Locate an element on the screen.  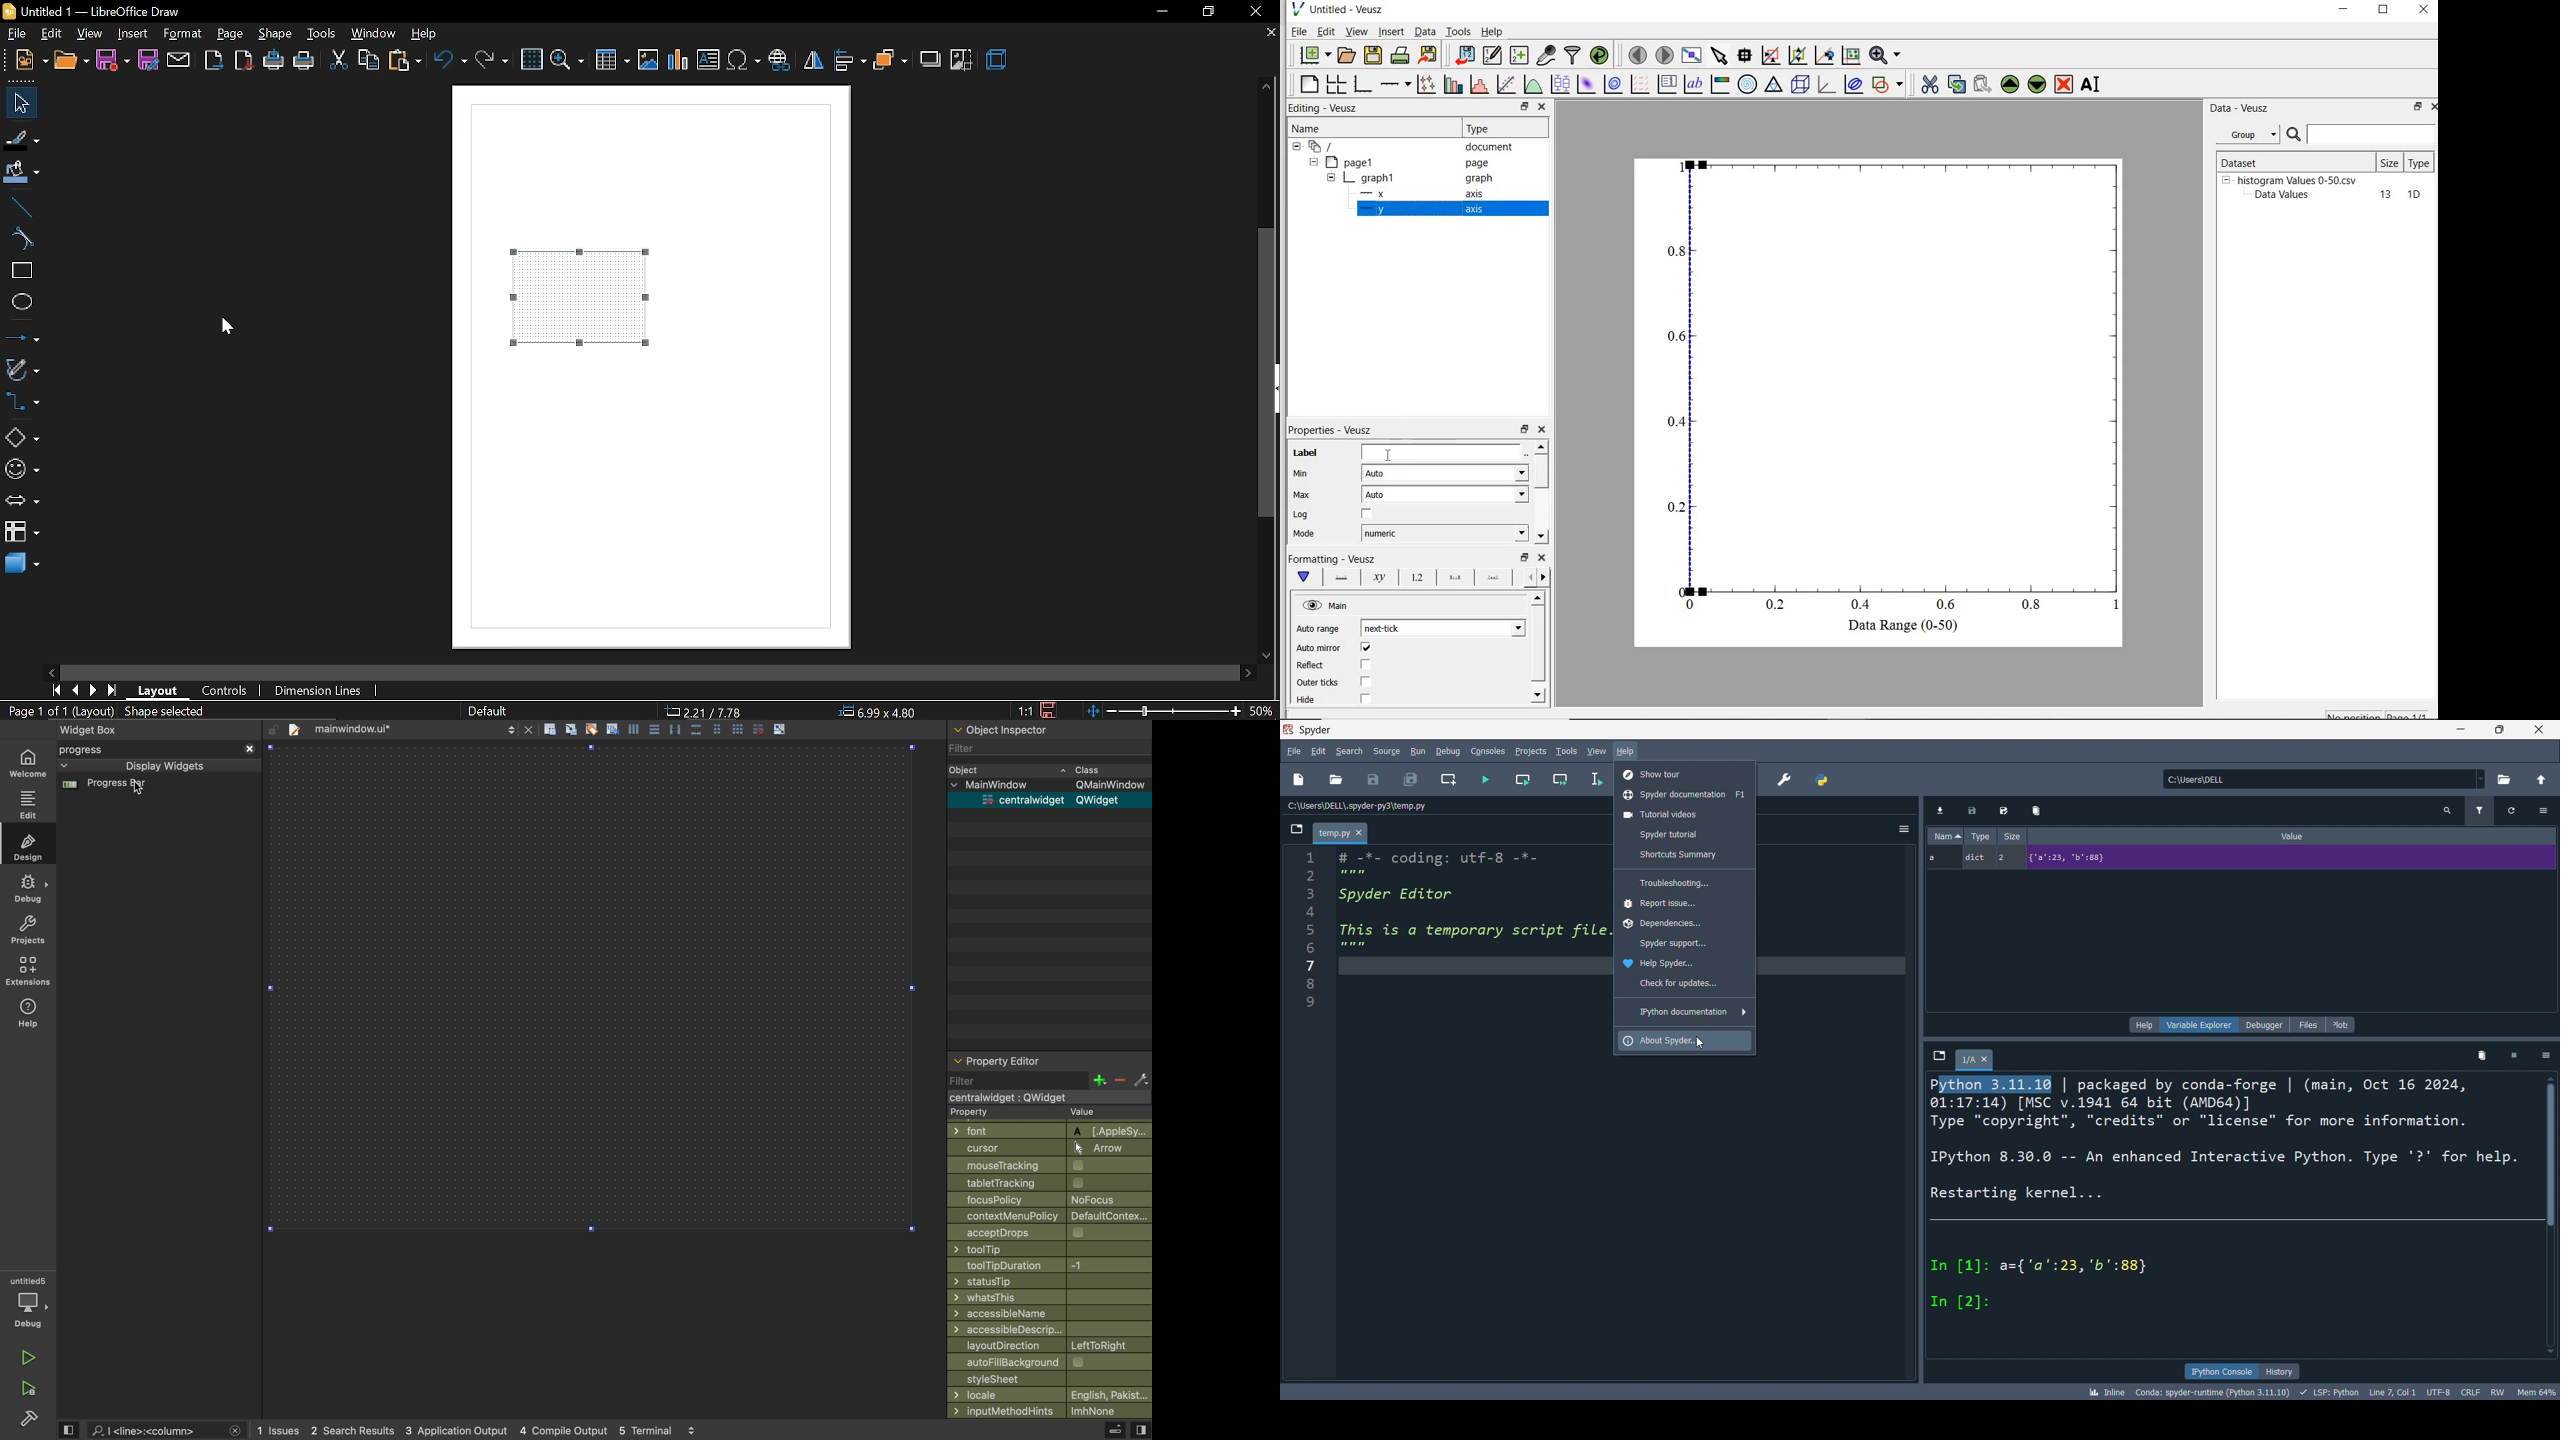
cursor is located at coordinates (1699, 1043).